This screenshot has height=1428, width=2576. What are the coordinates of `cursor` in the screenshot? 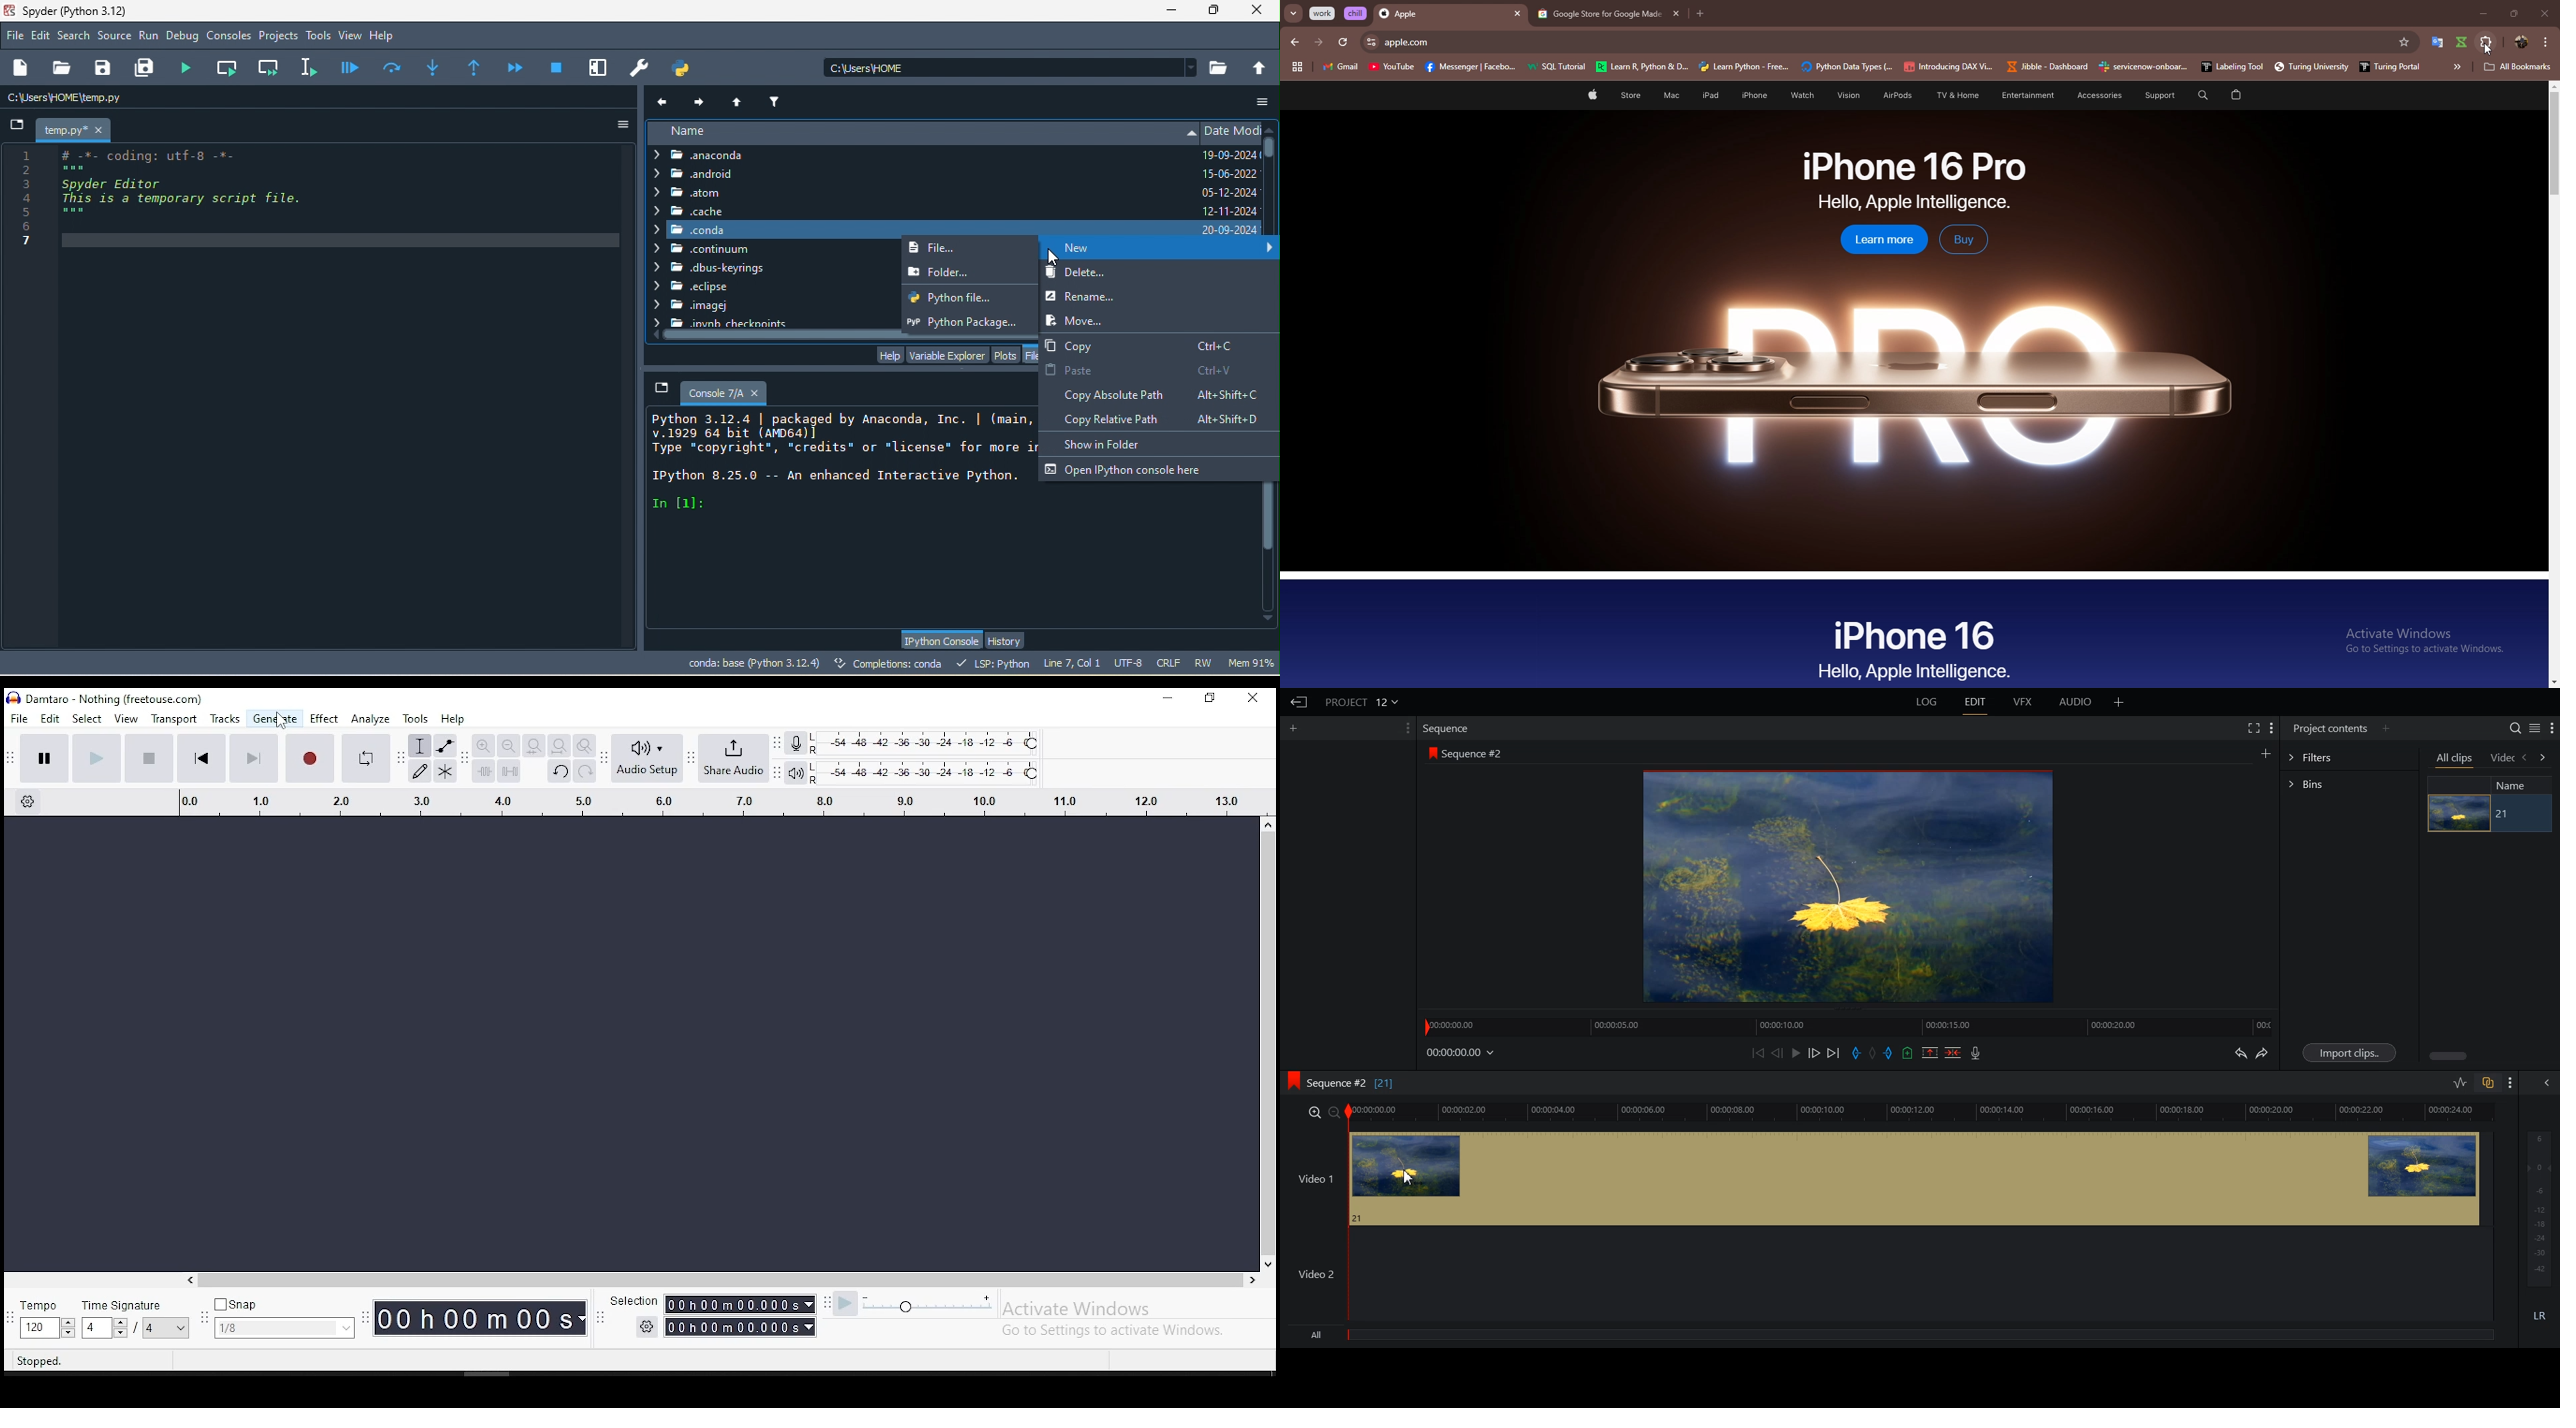 It's located at (1410, 1179).